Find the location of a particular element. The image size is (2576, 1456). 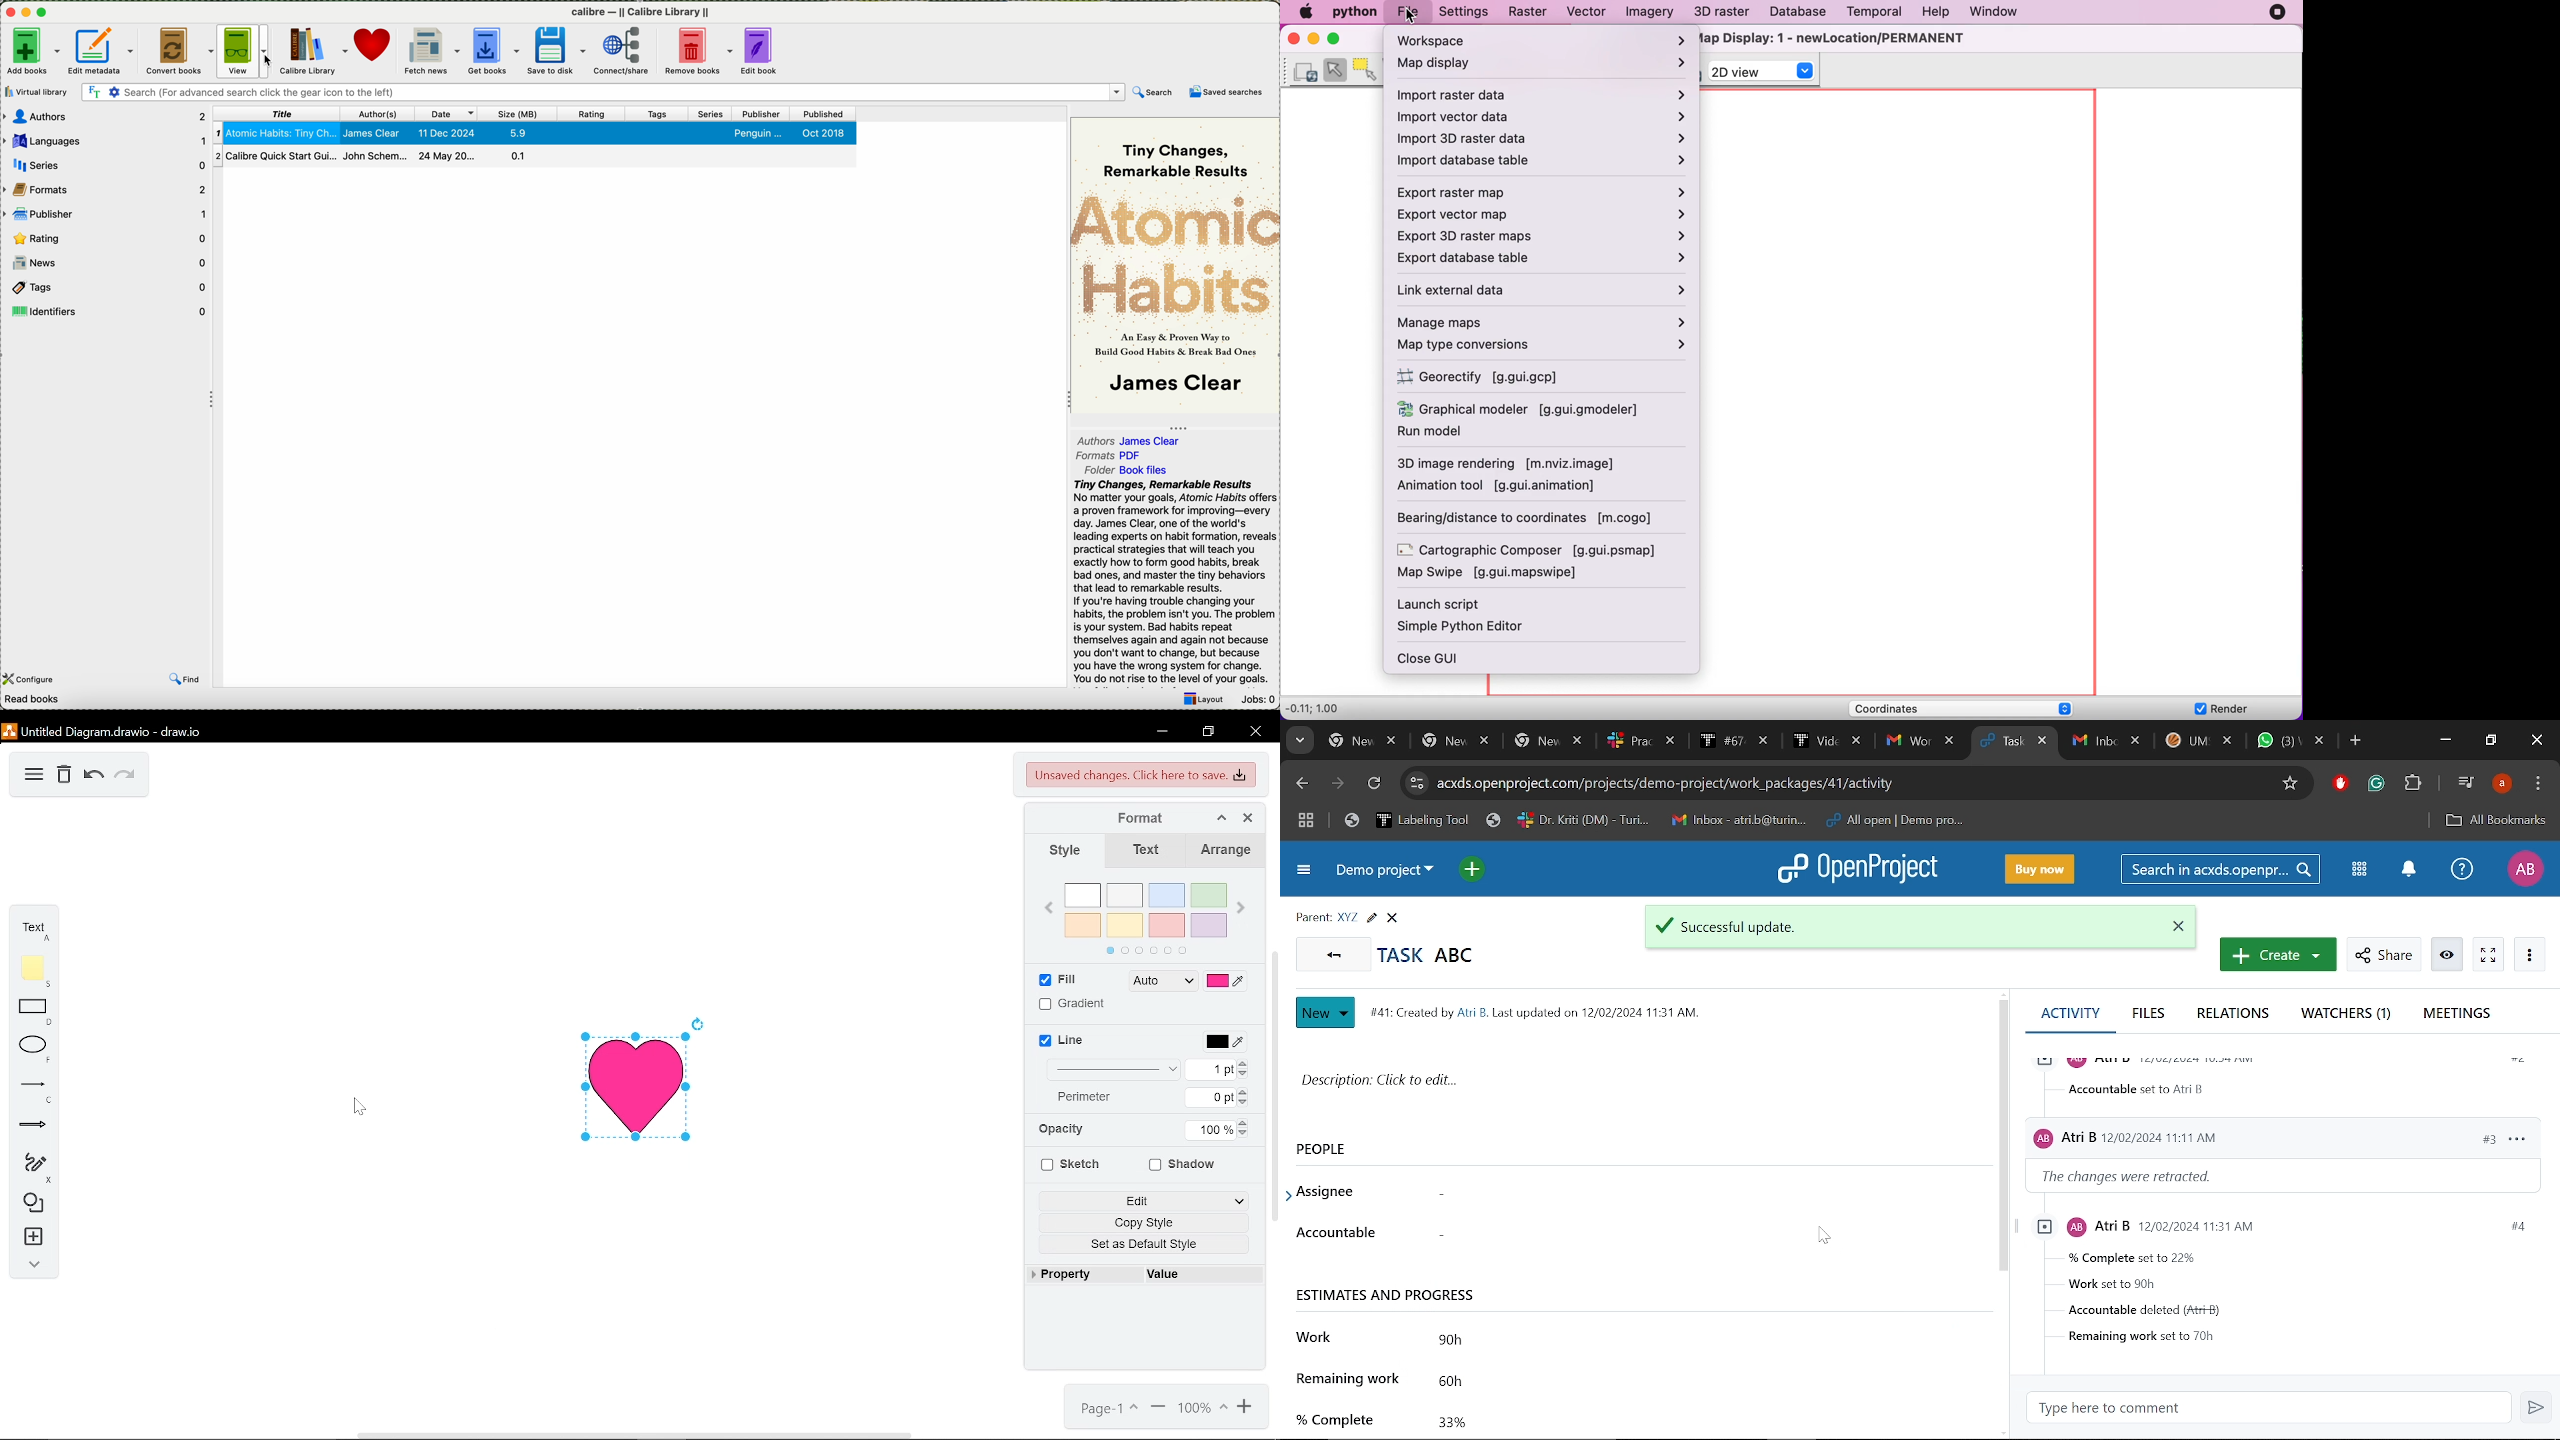

Jobs: 0 is located at coordinates (1258, 699).